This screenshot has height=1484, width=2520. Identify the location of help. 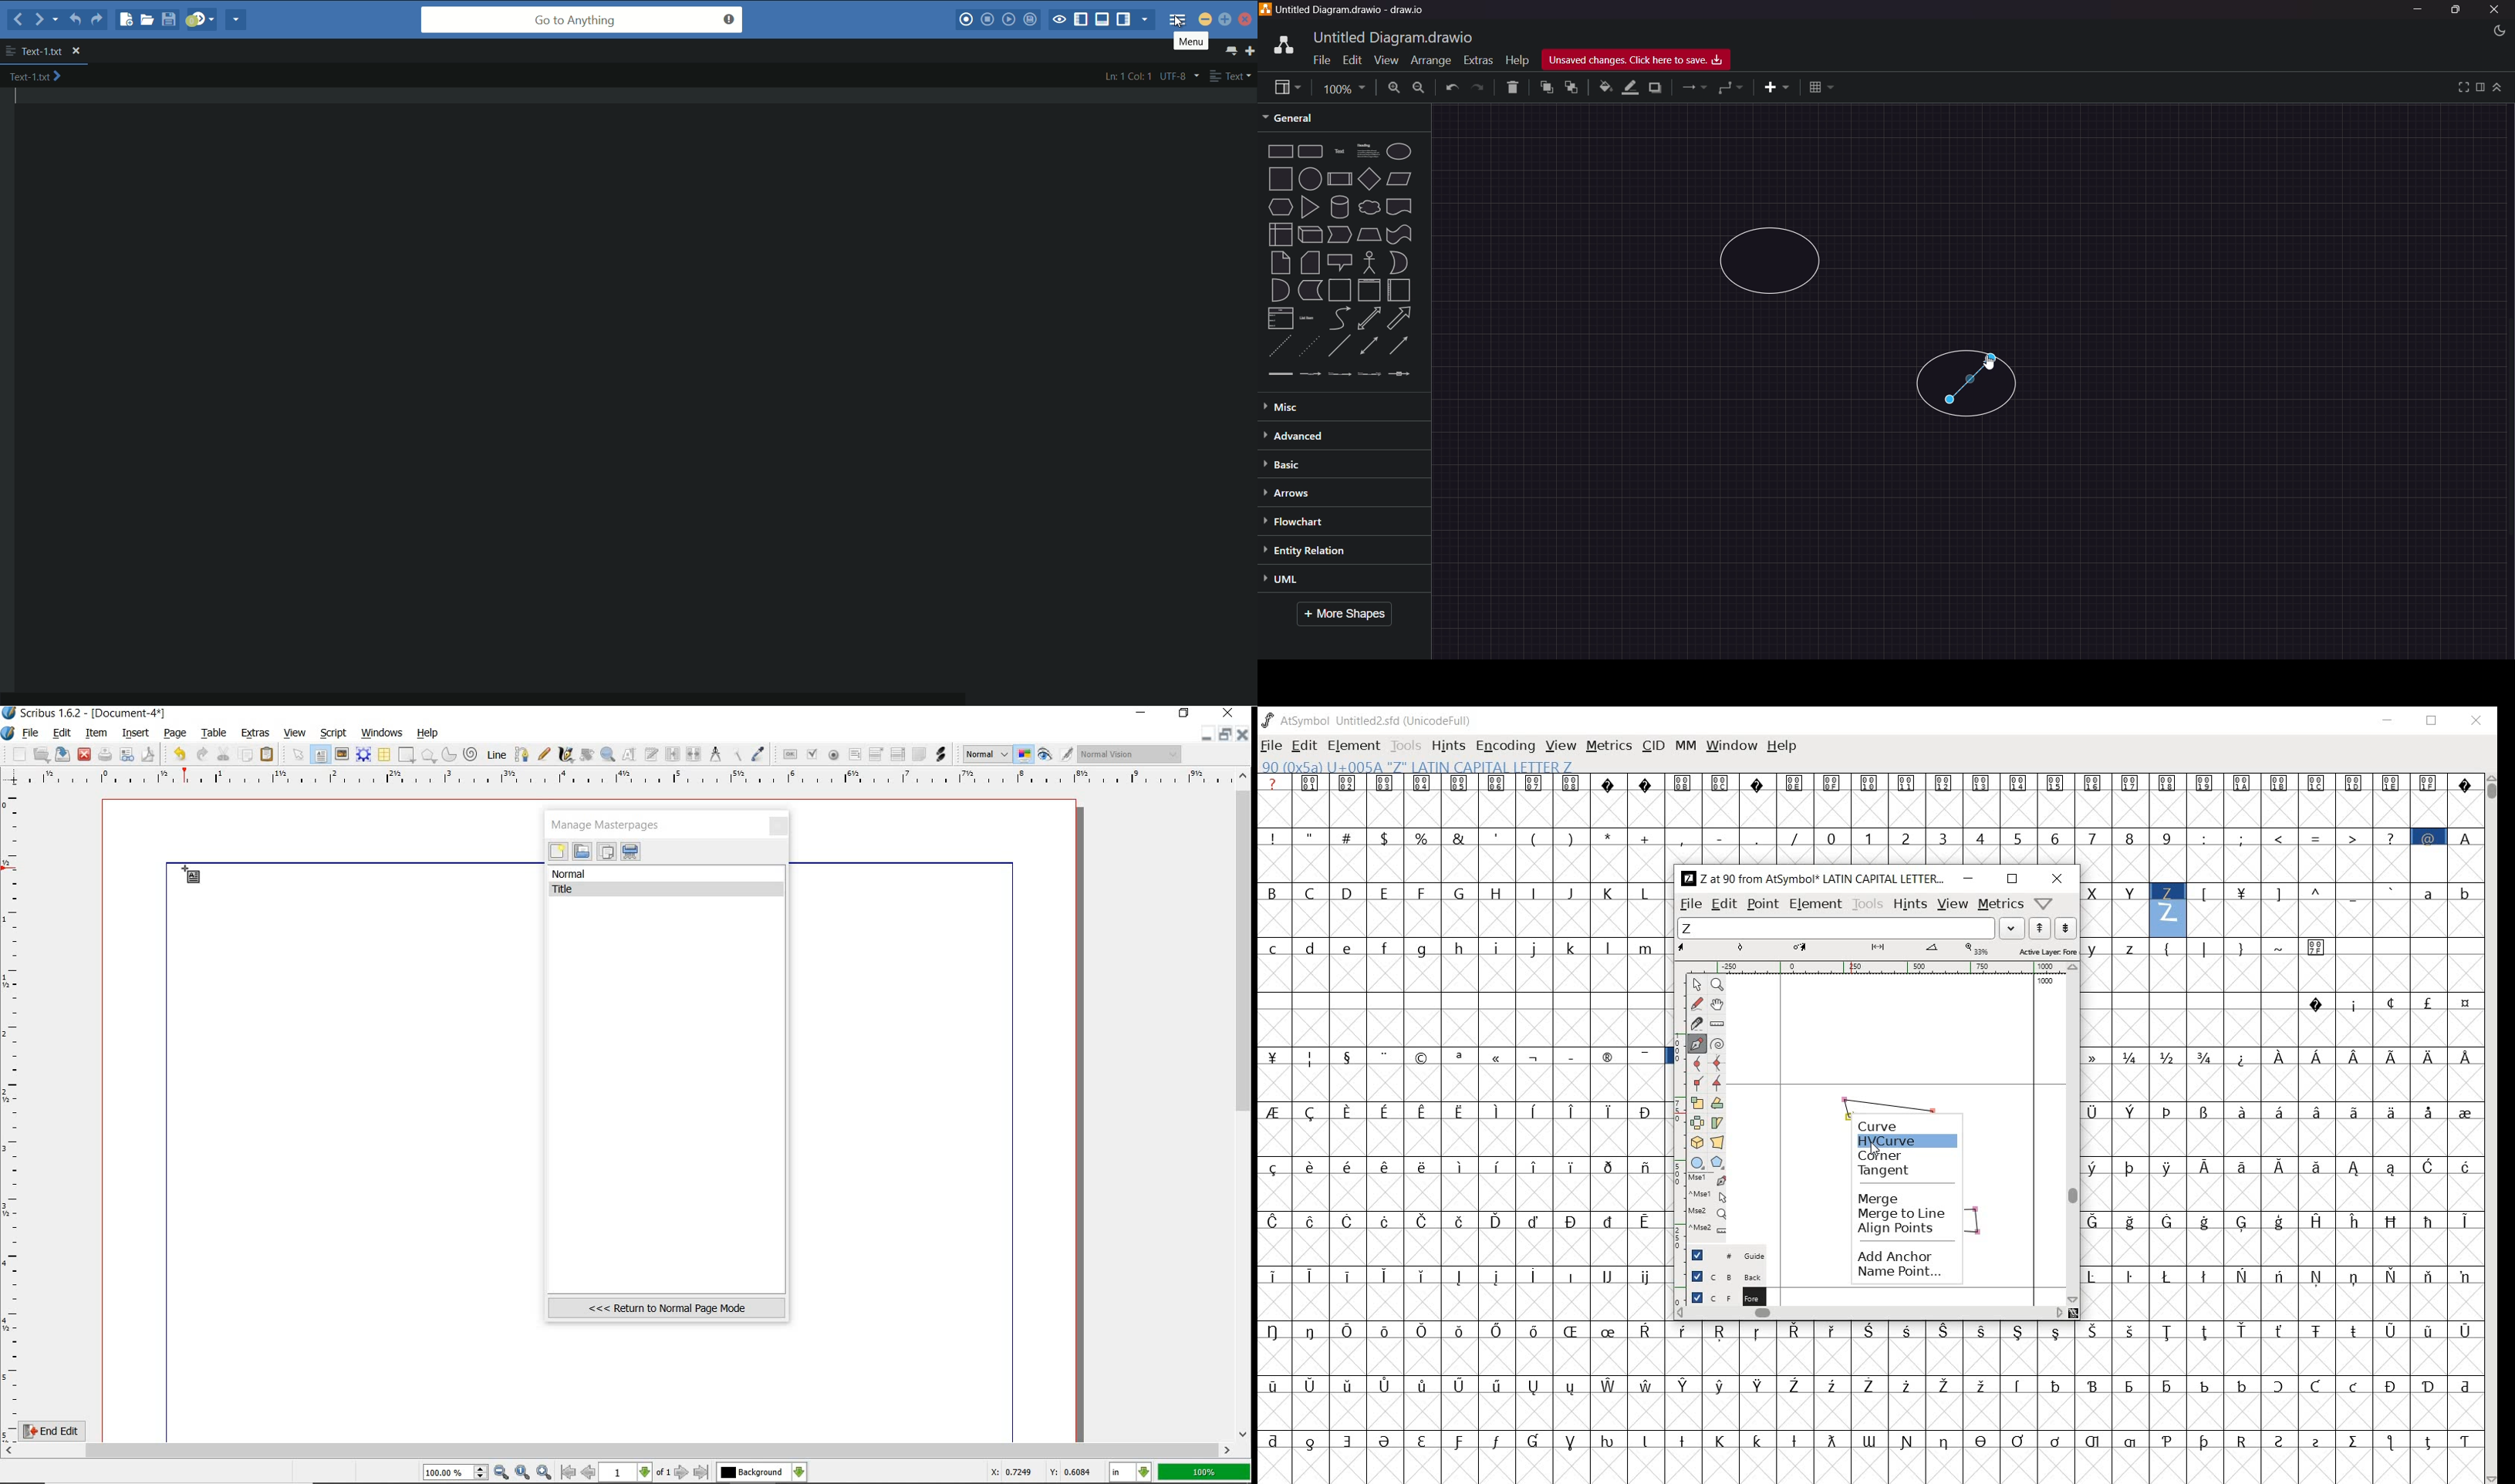
(1783, 746).